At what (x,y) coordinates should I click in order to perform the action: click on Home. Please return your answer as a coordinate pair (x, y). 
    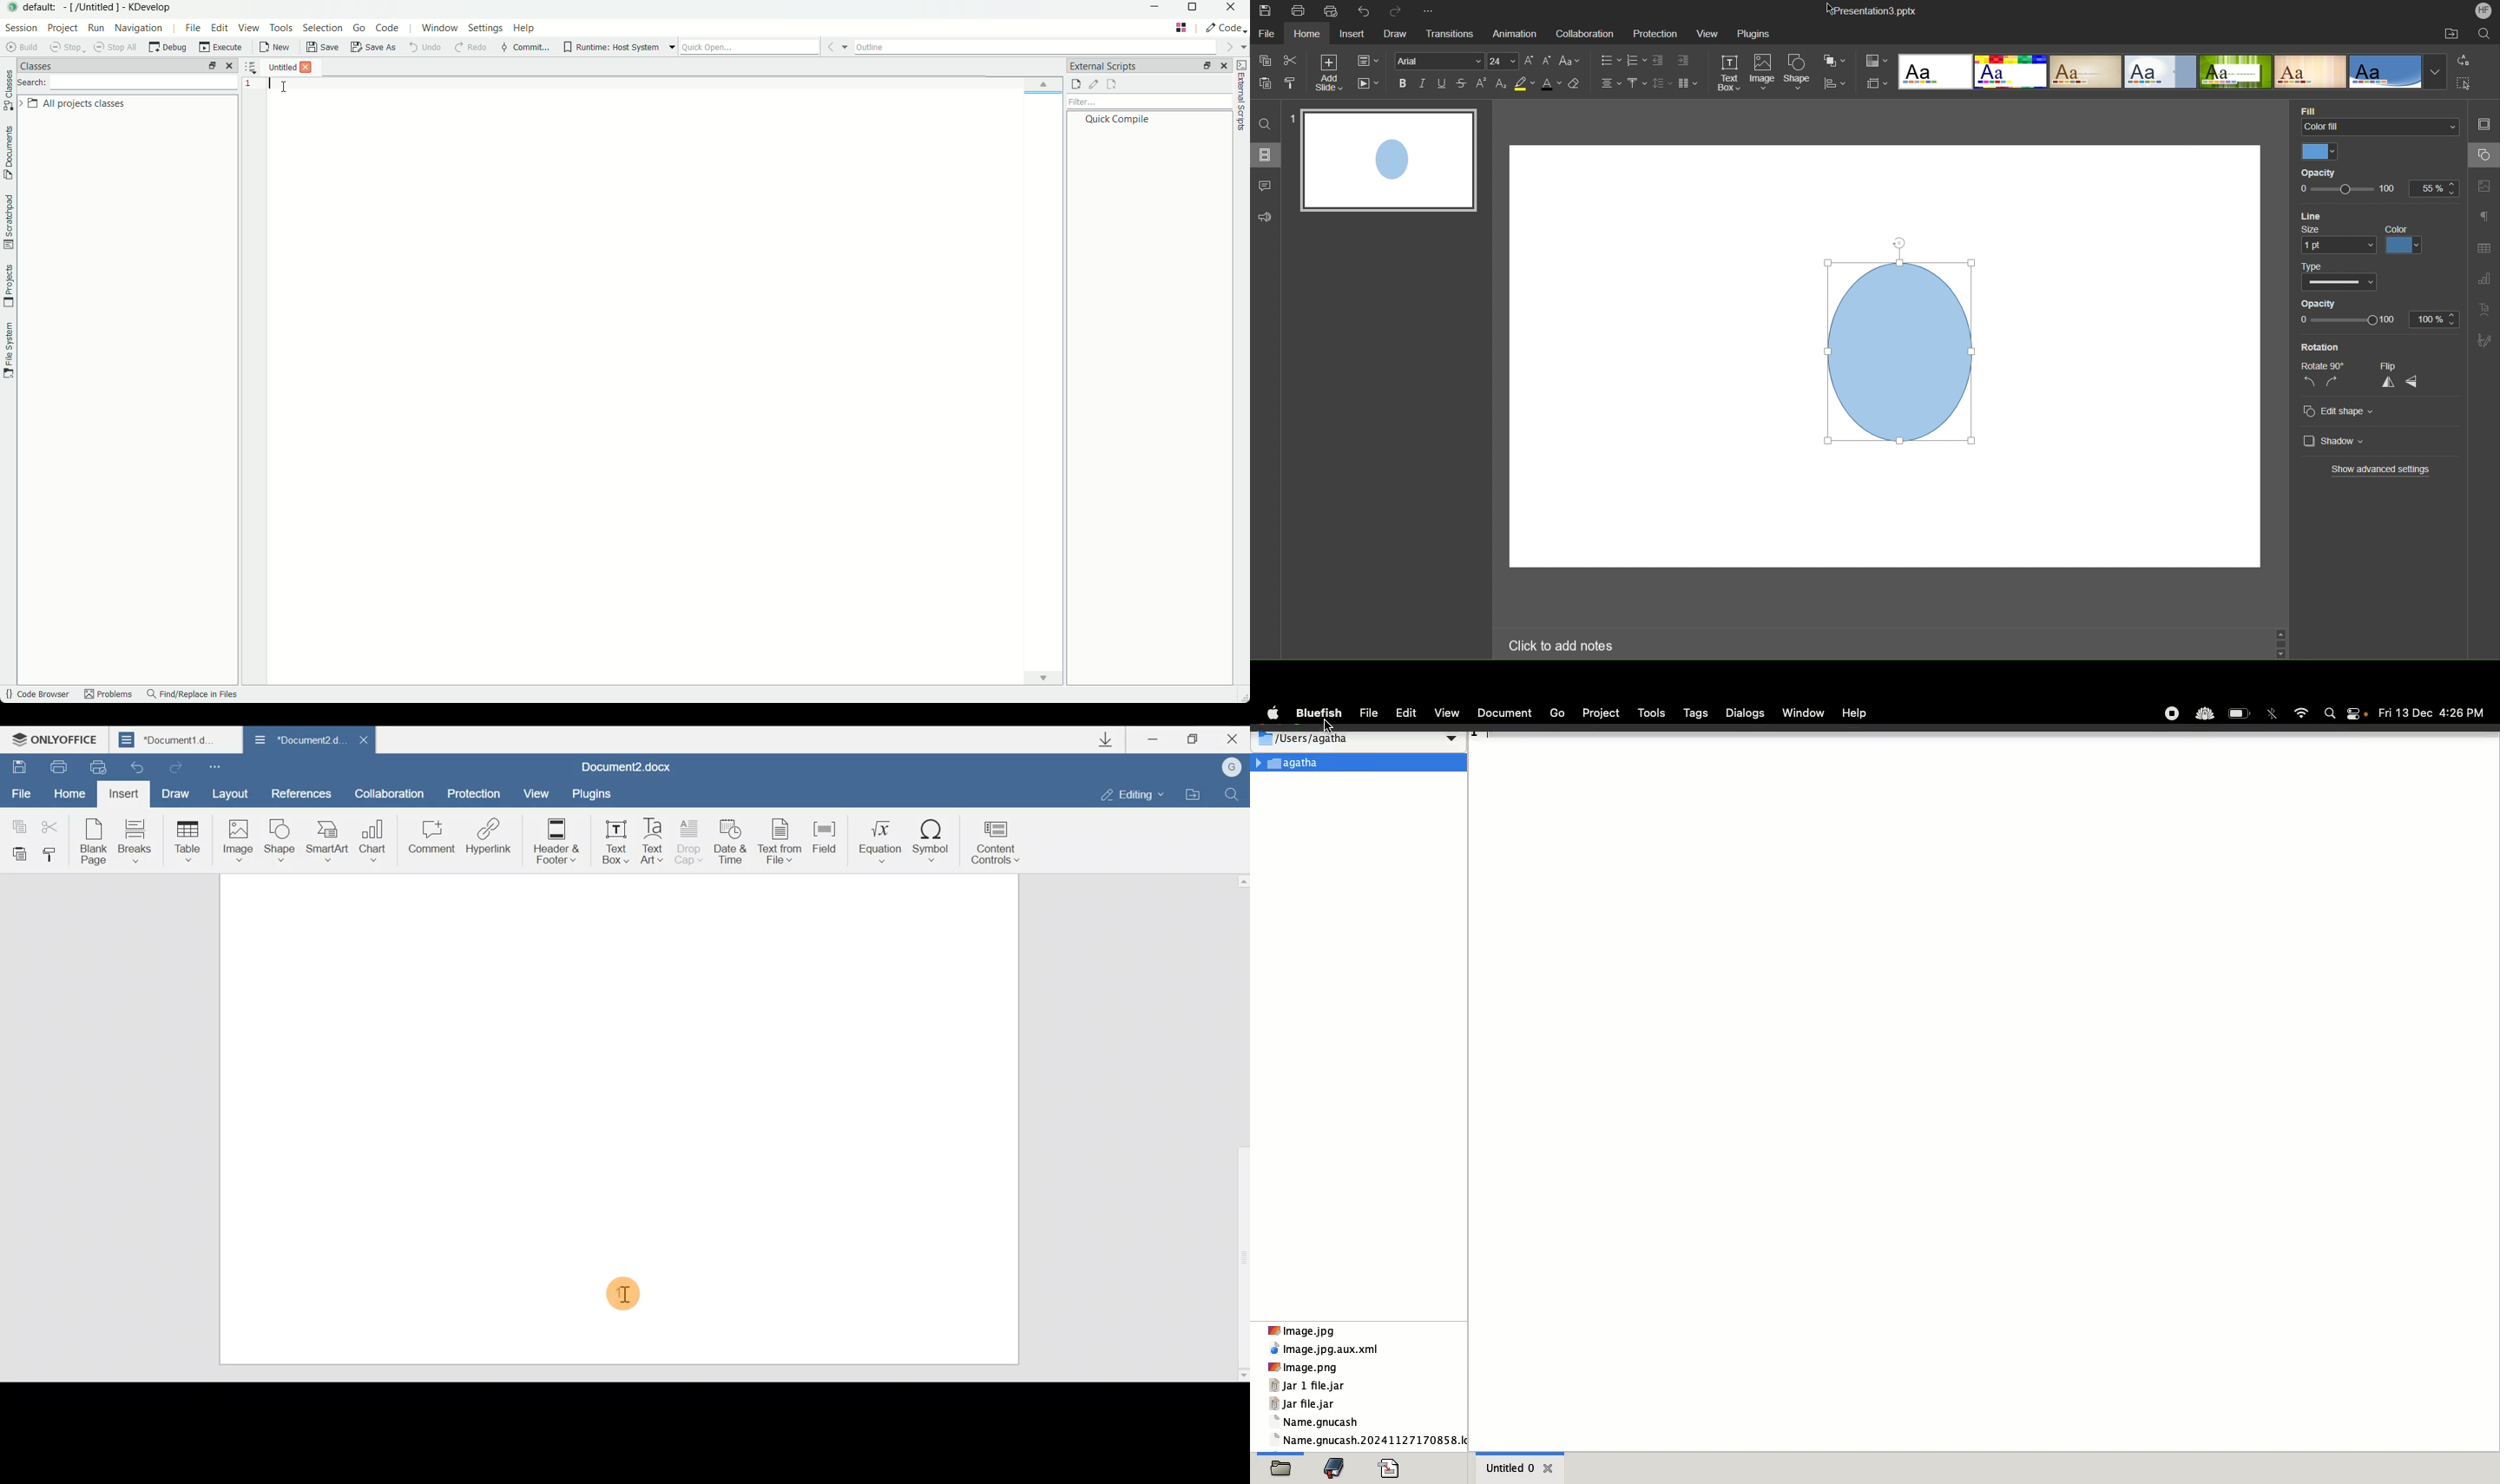
    Looking at the image, I should click on (1308, 34).